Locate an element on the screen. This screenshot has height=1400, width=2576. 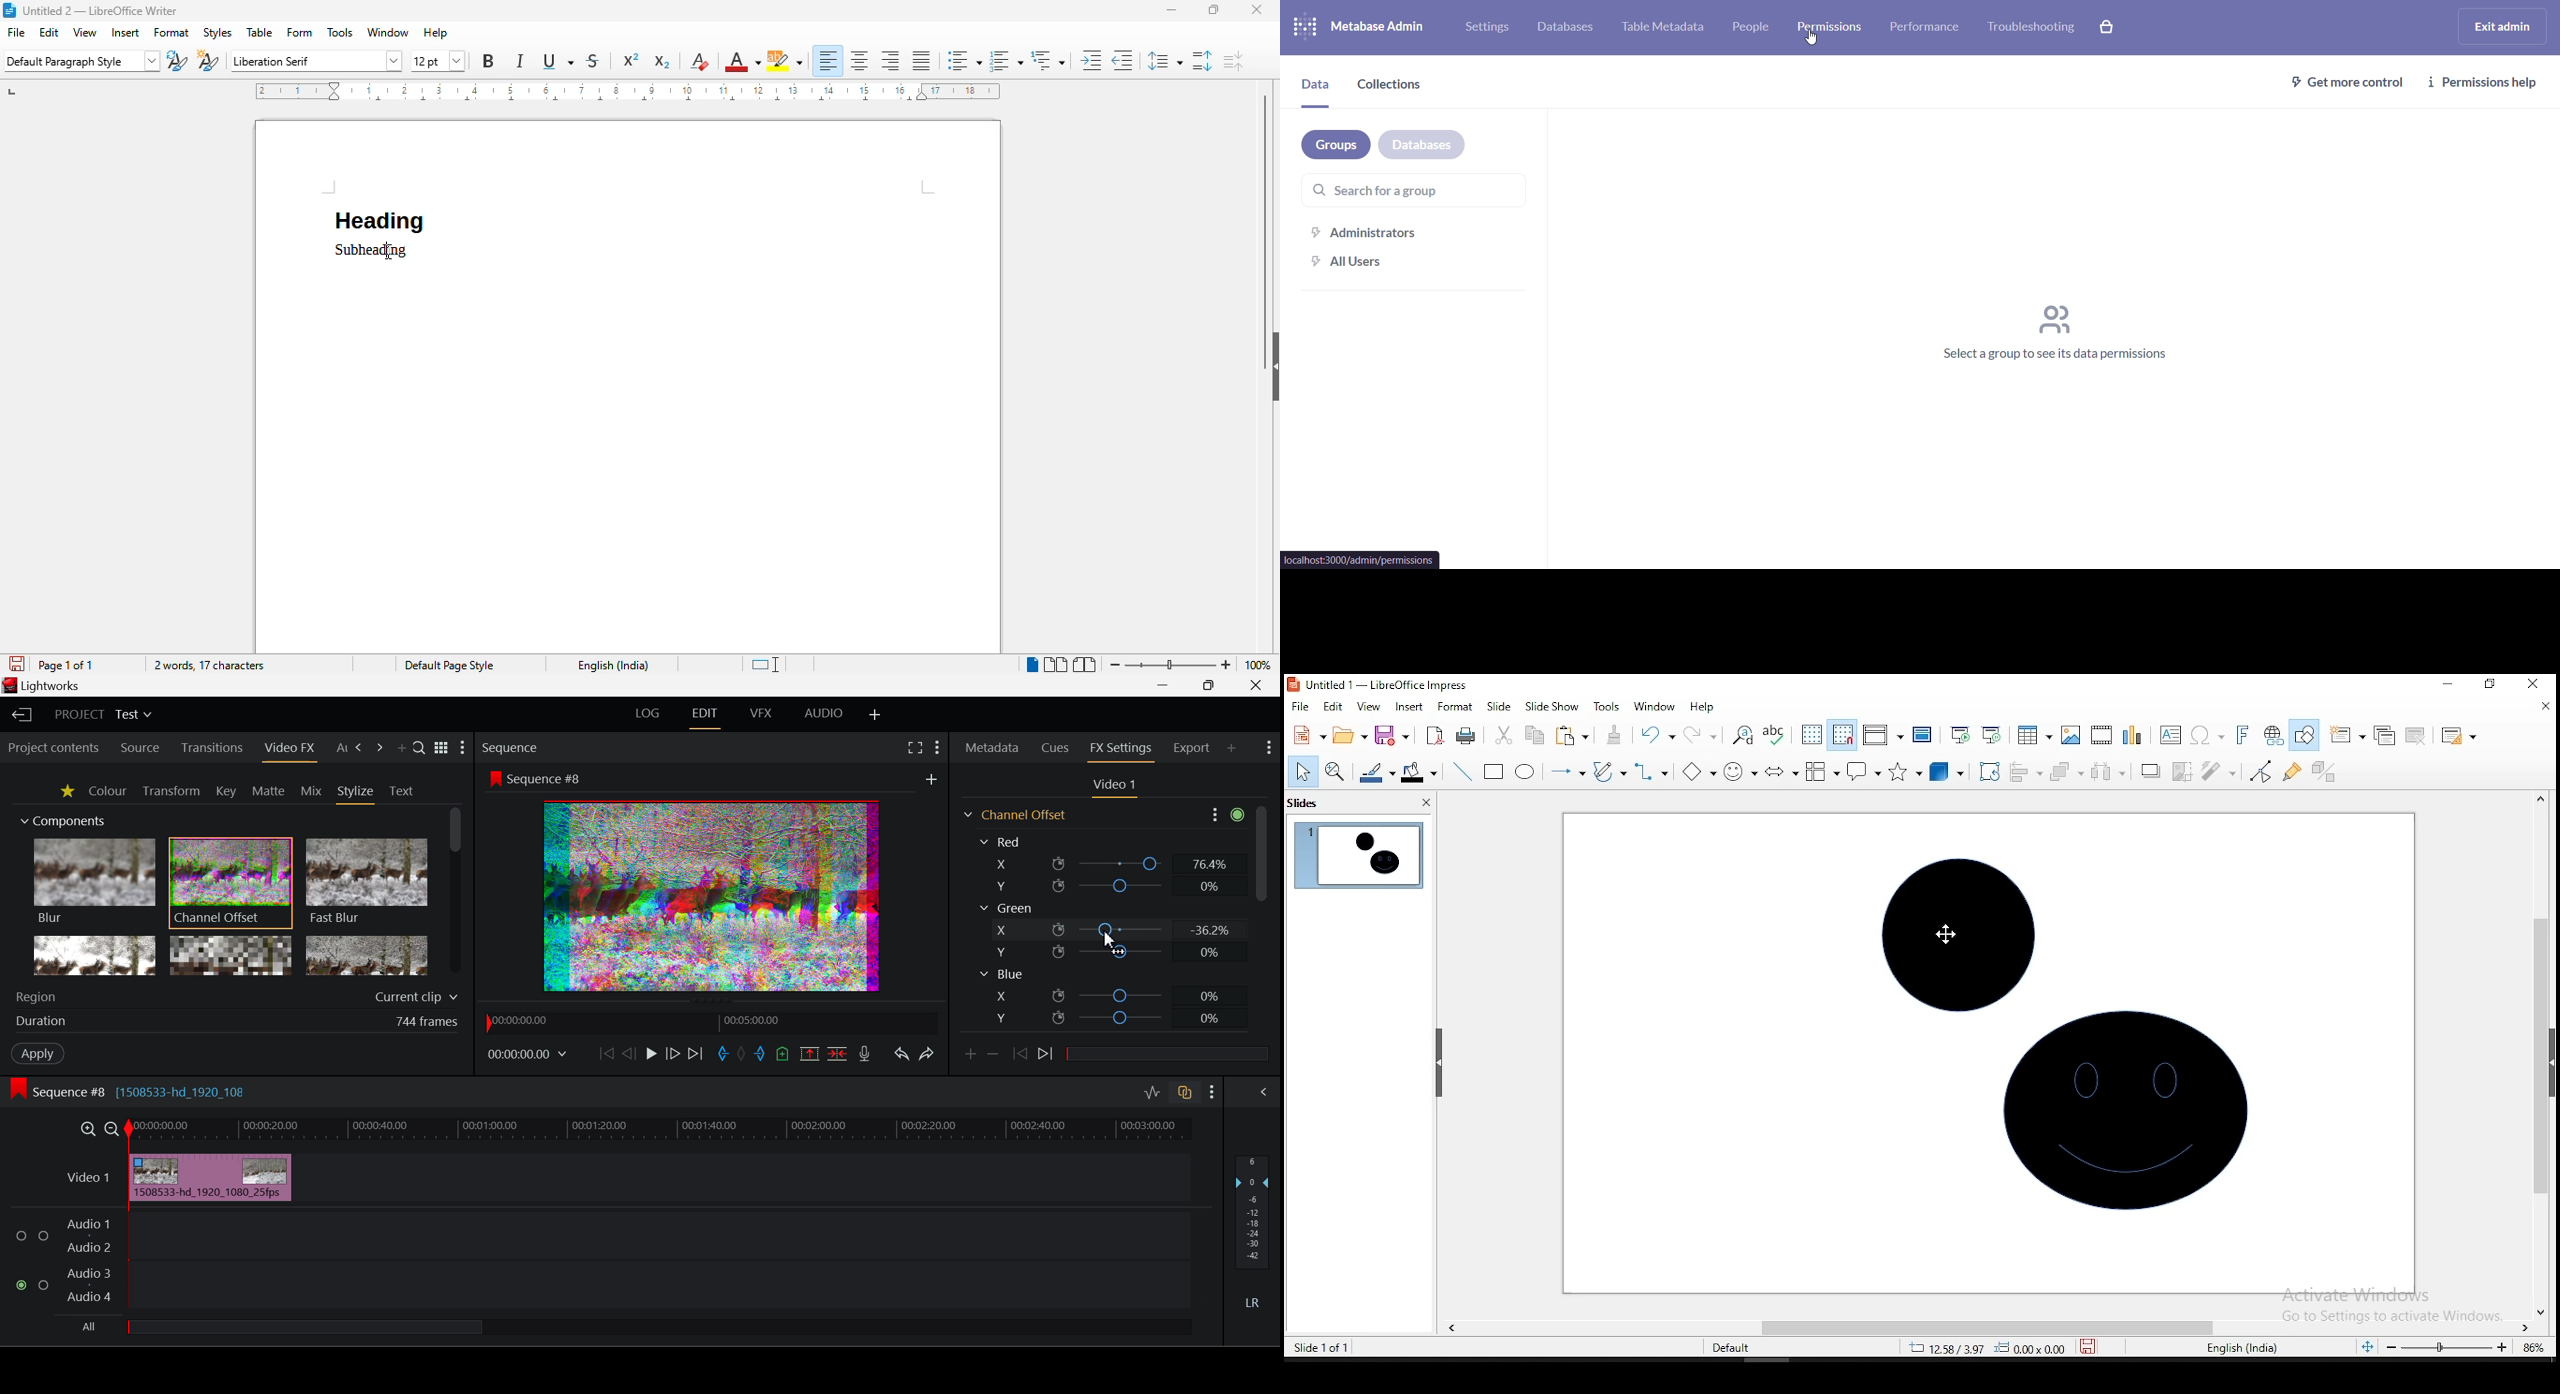
Blue is located at coordinates (1001, 975).